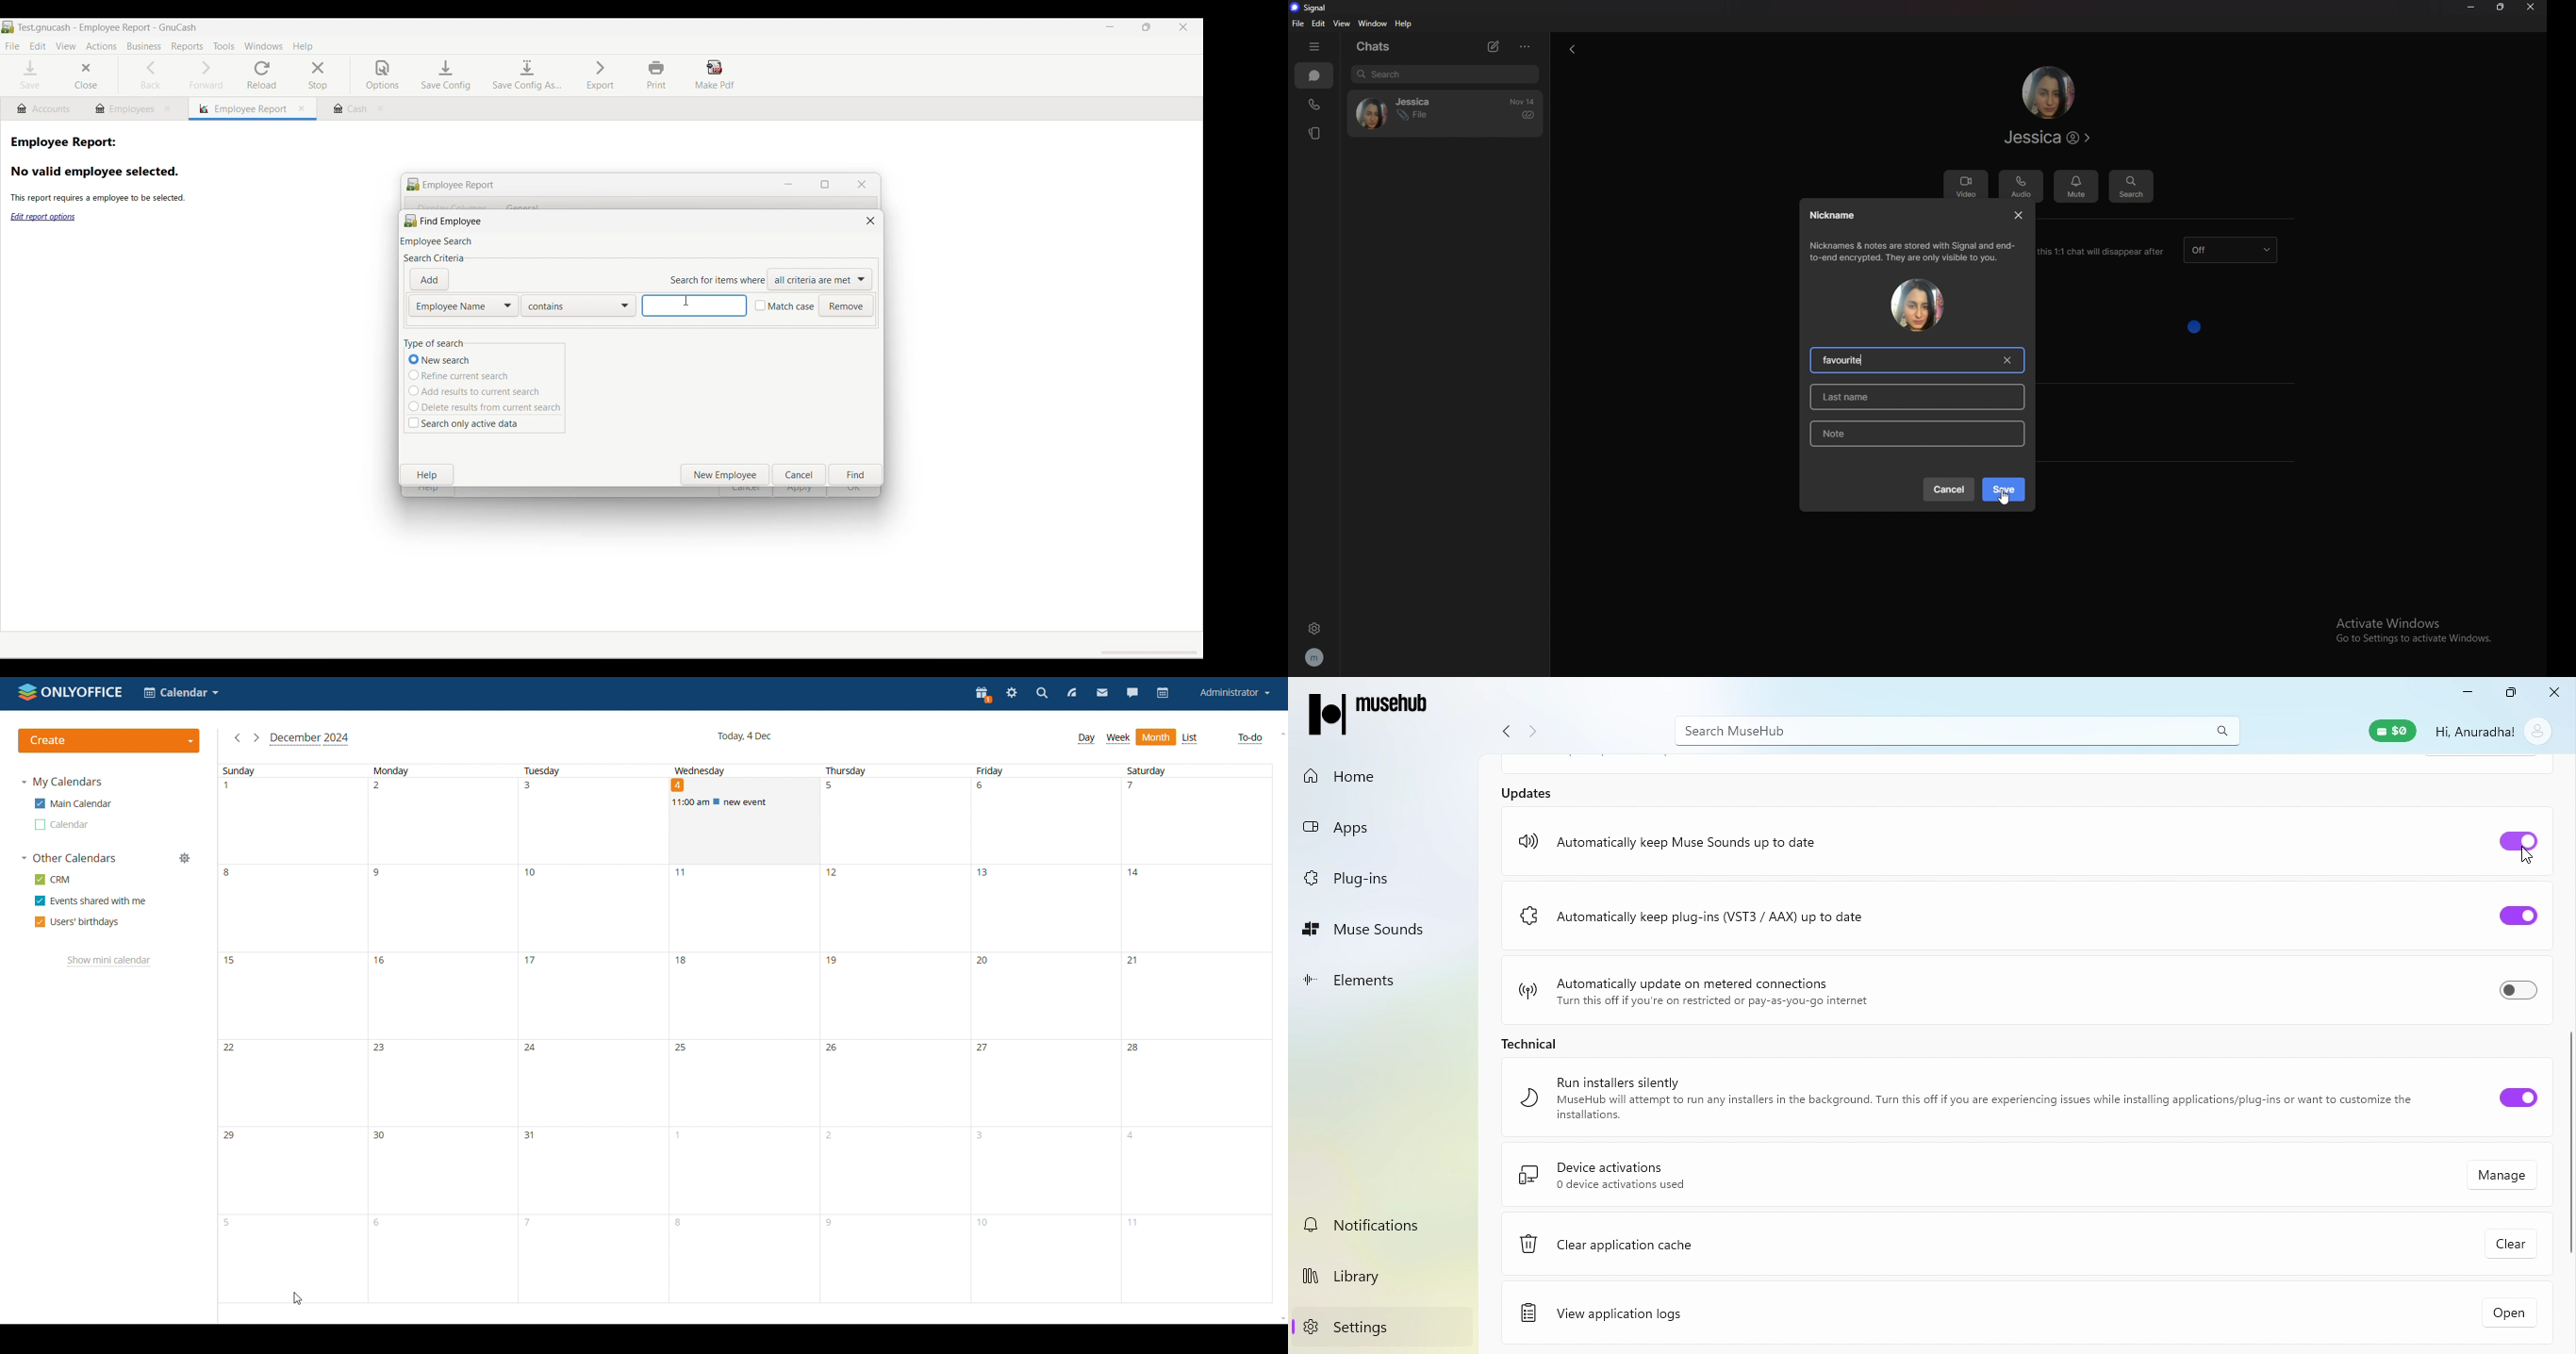 The image size is (2576, 1372). I want to click on main calendar, so click(72, 803).